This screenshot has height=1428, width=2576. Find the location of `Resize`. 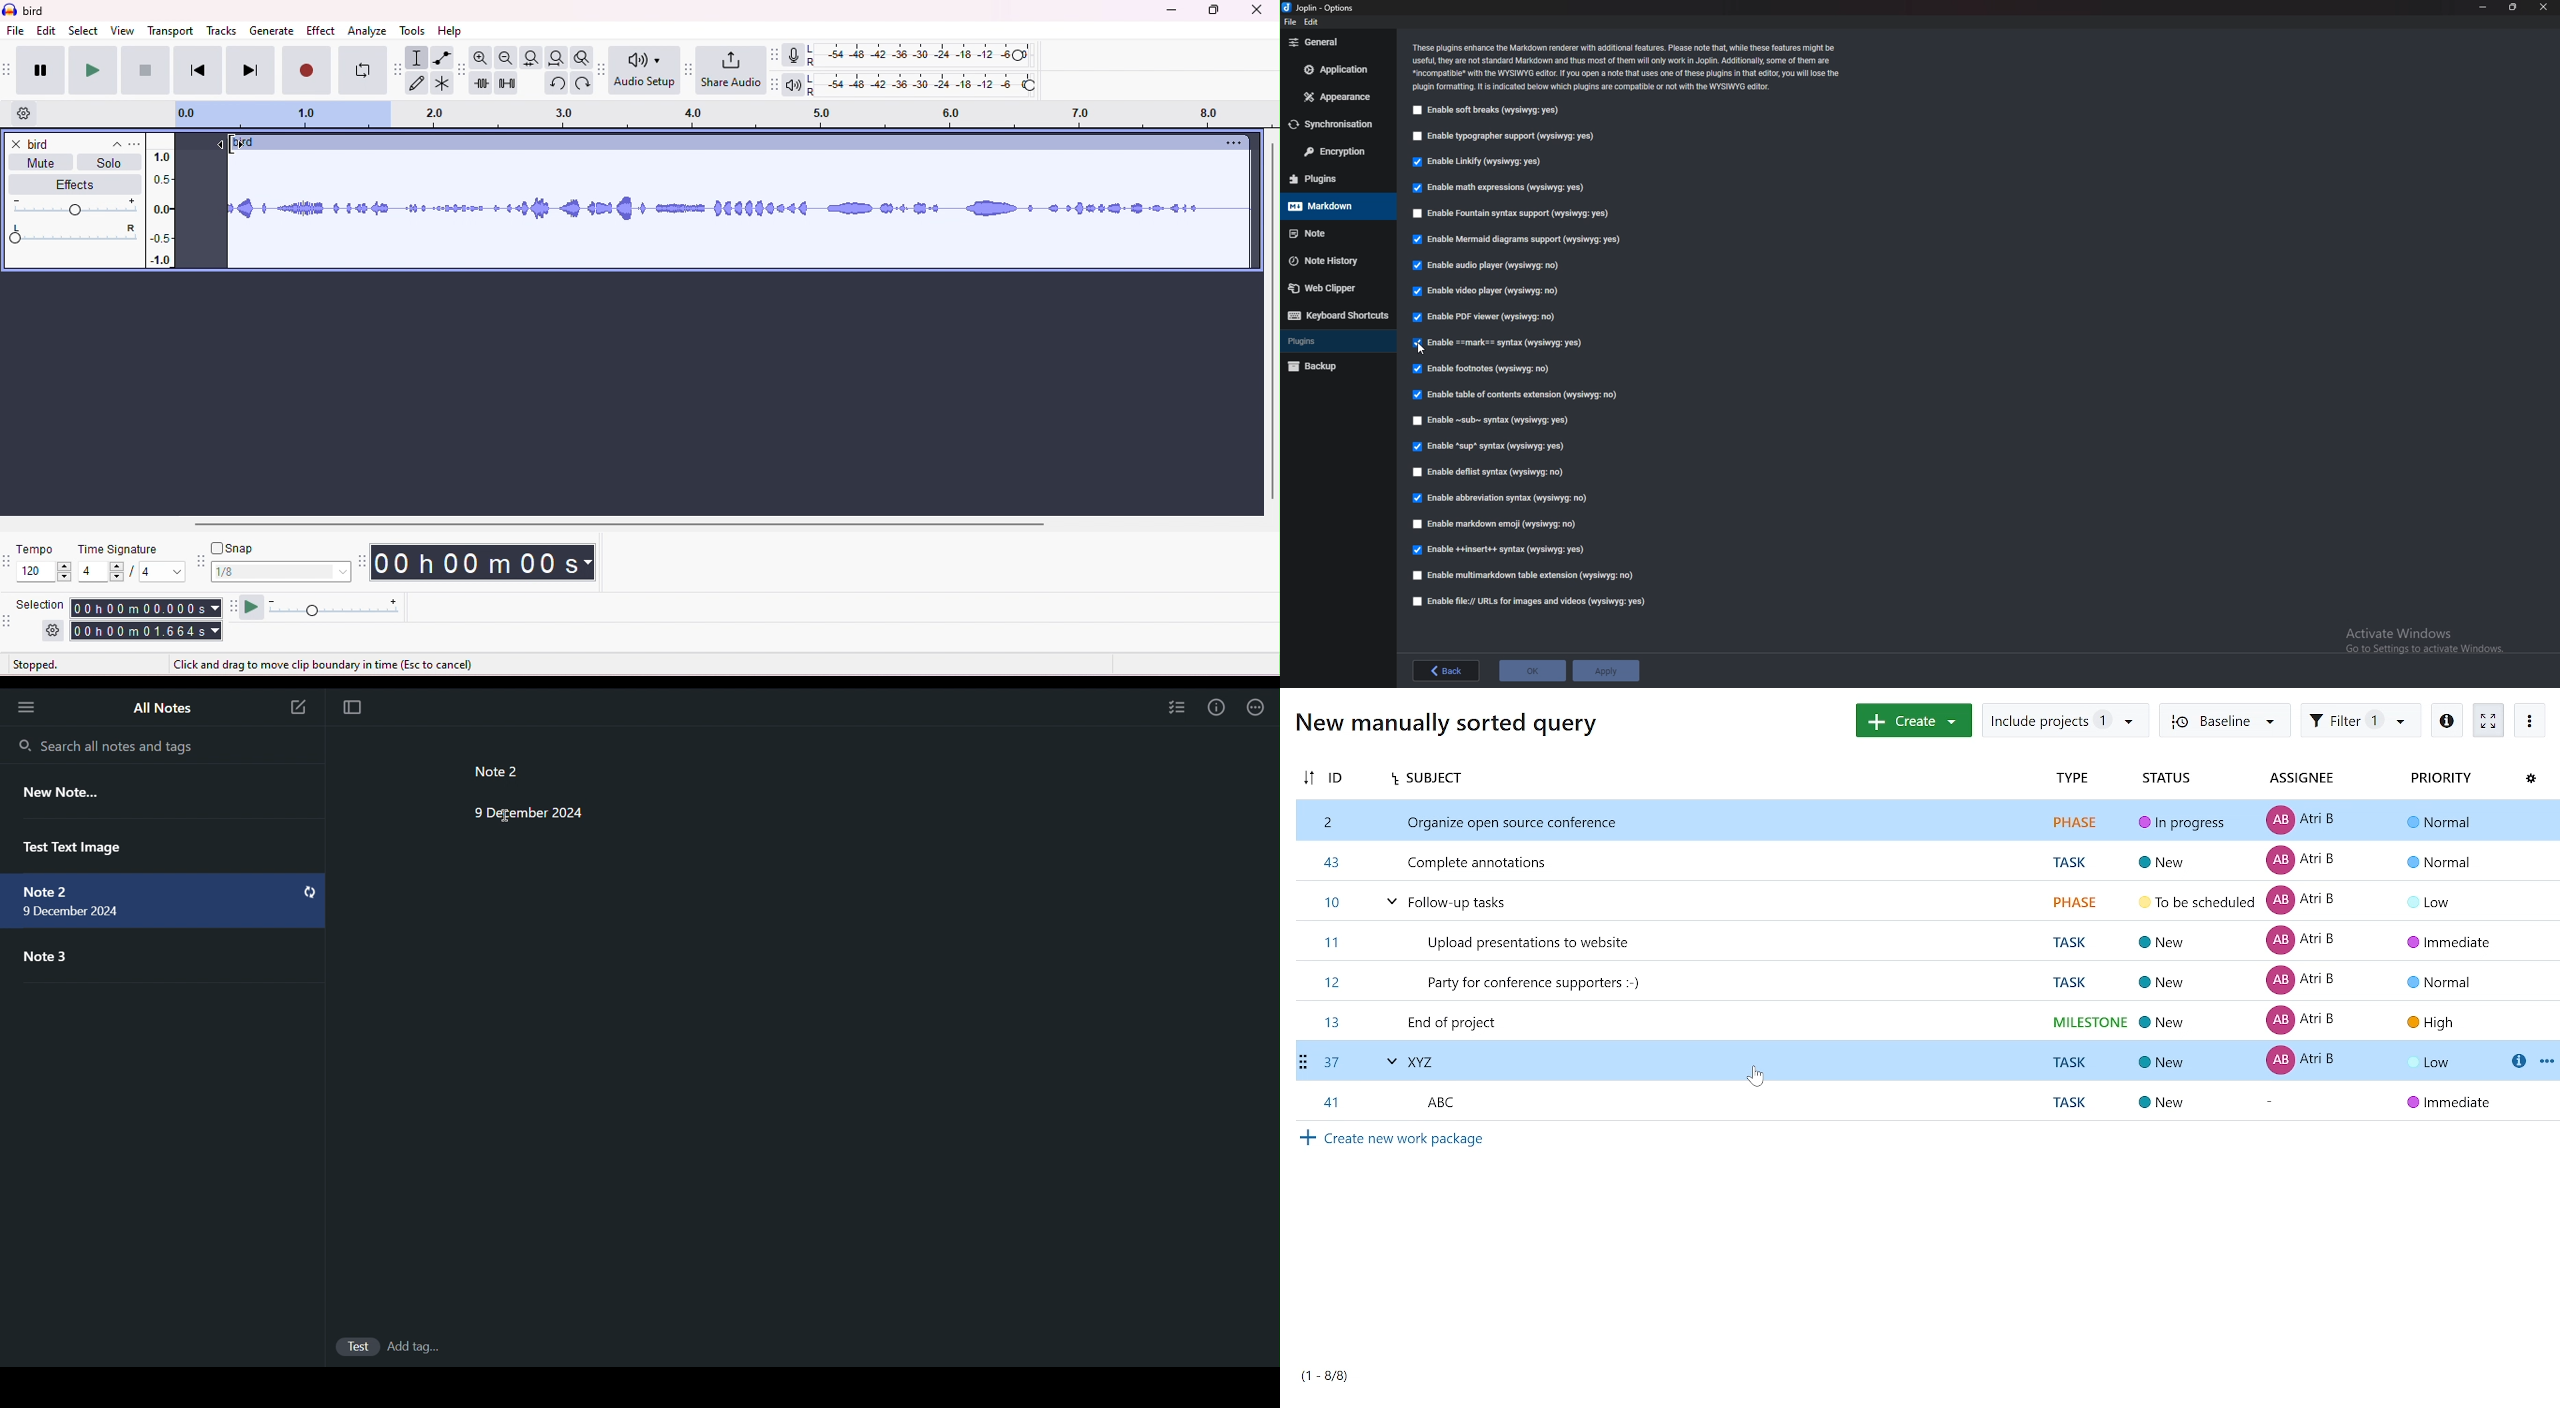

Resize is located at coordinates (2514, 7).